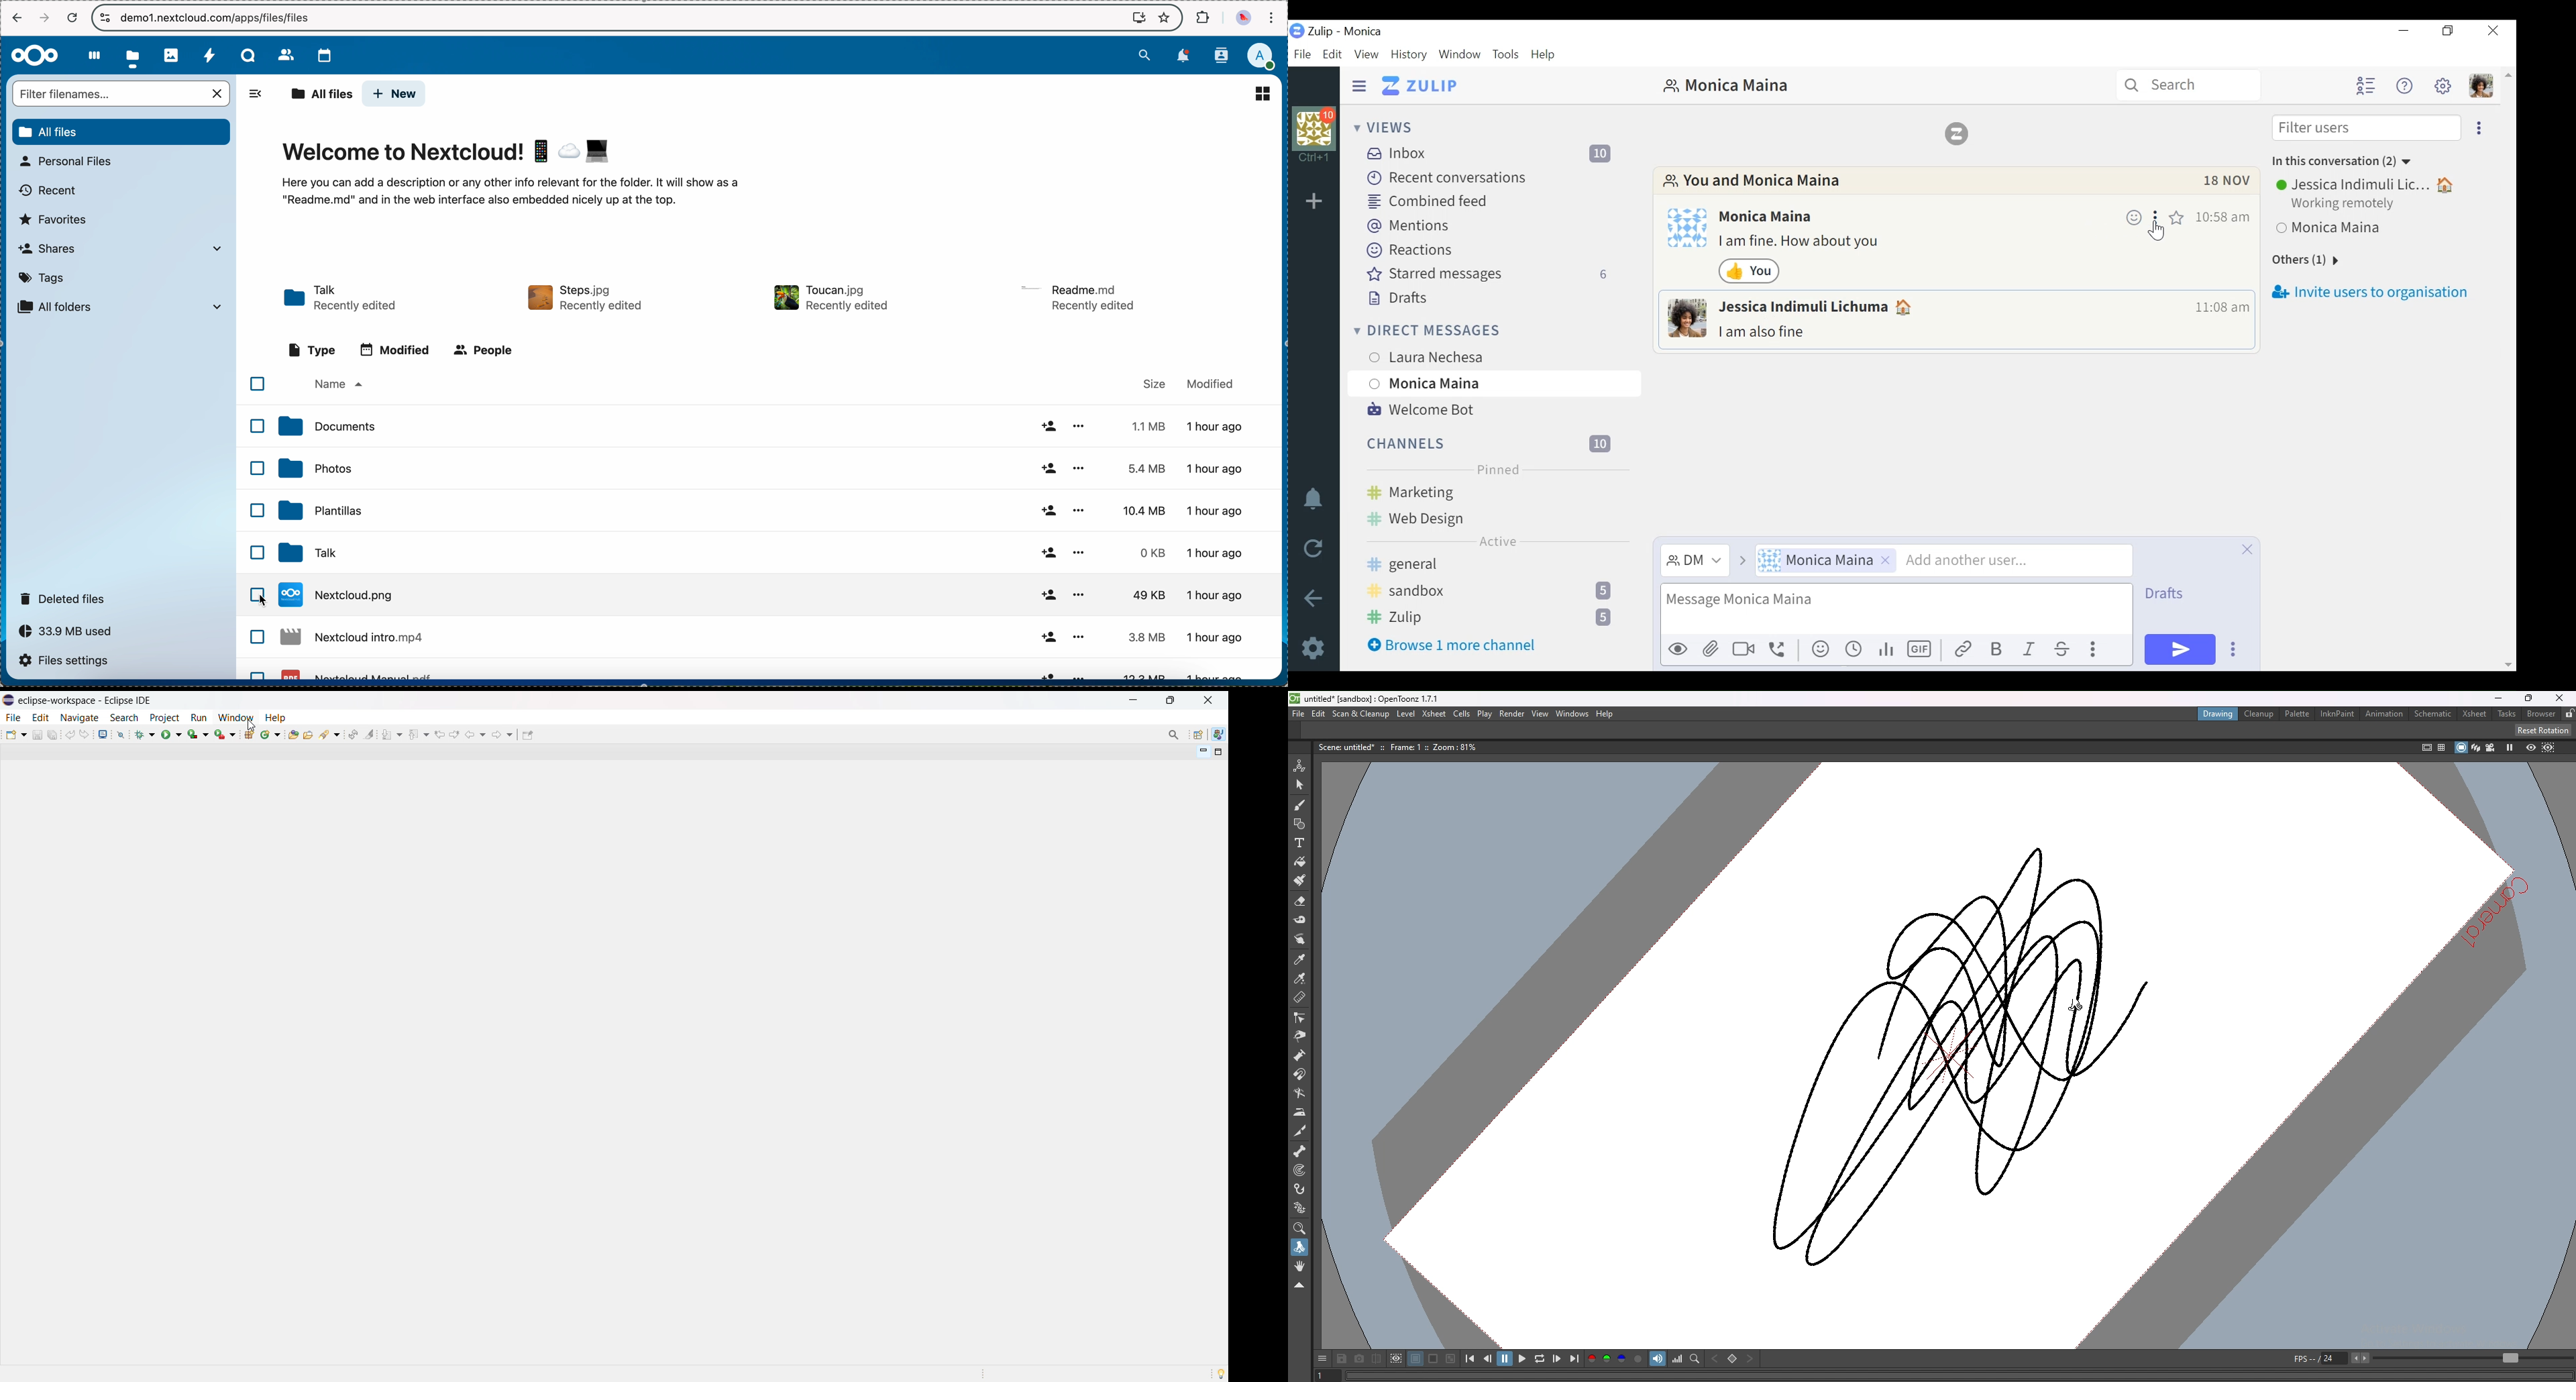 The image size is (2576, 1400). I want to click on Reload, so click(1314, 549).